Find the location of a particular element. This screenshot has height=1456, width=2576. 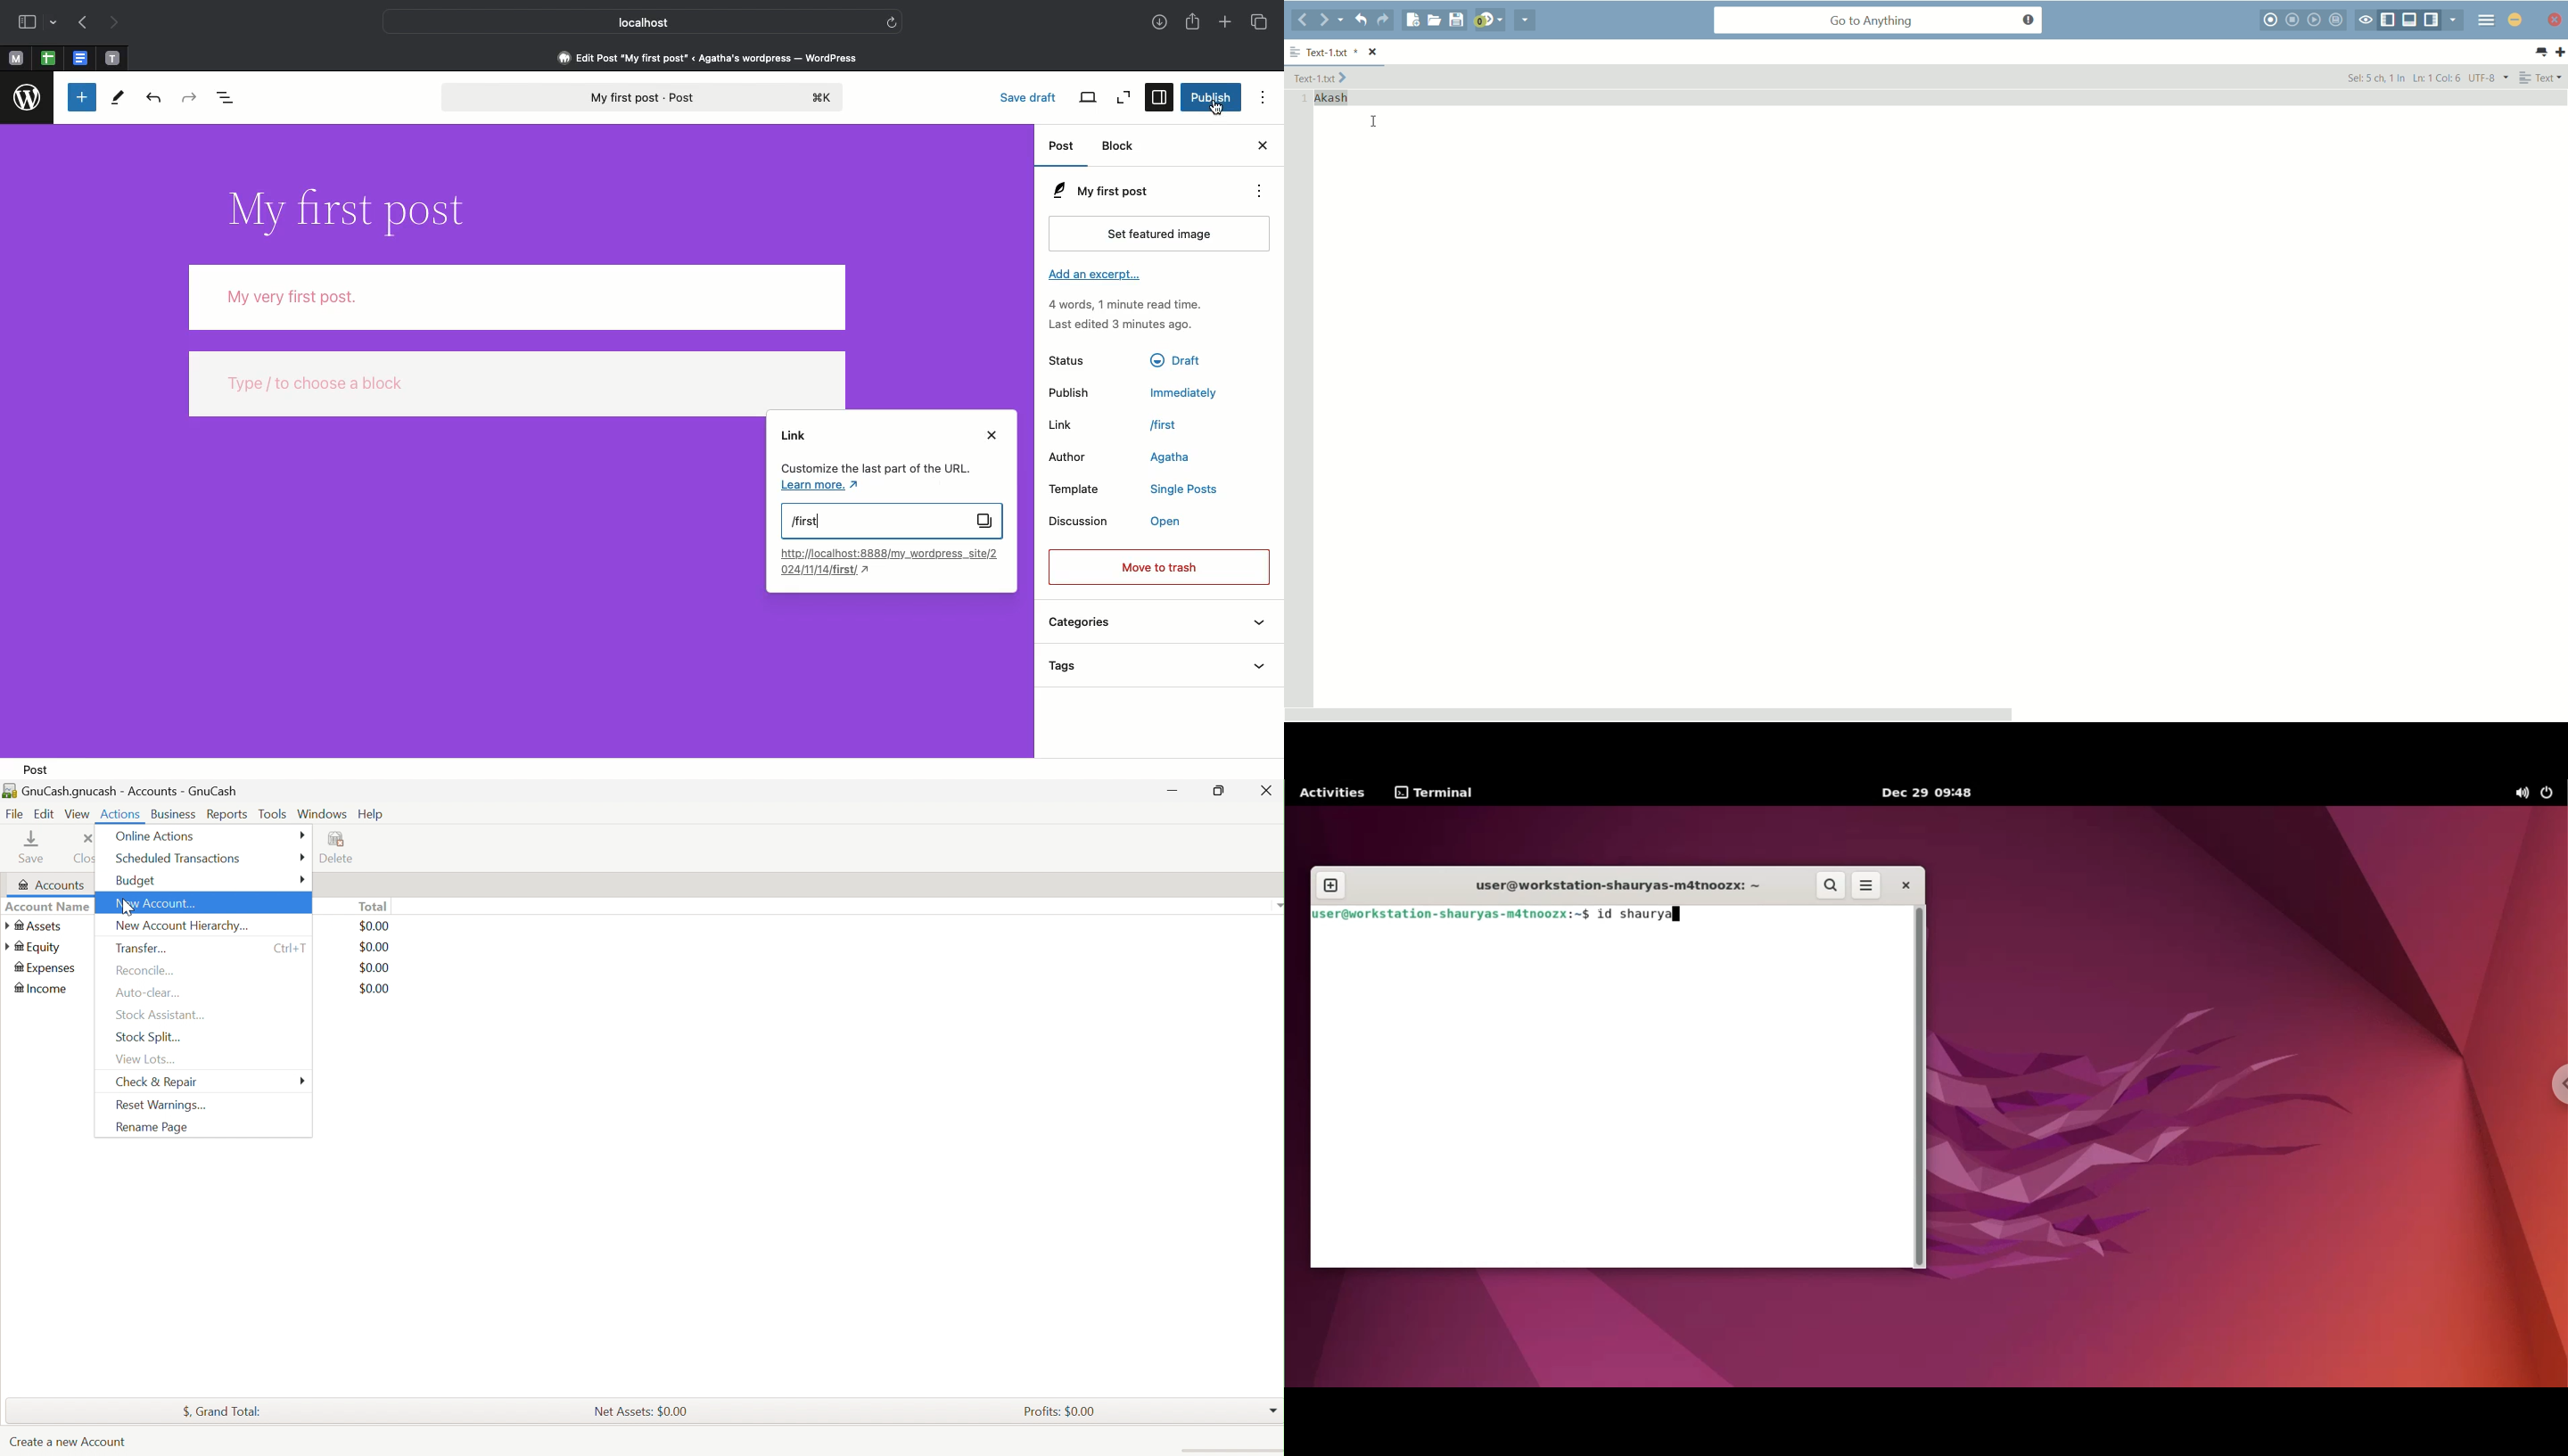

Redo is located at coordinates (187, 97).